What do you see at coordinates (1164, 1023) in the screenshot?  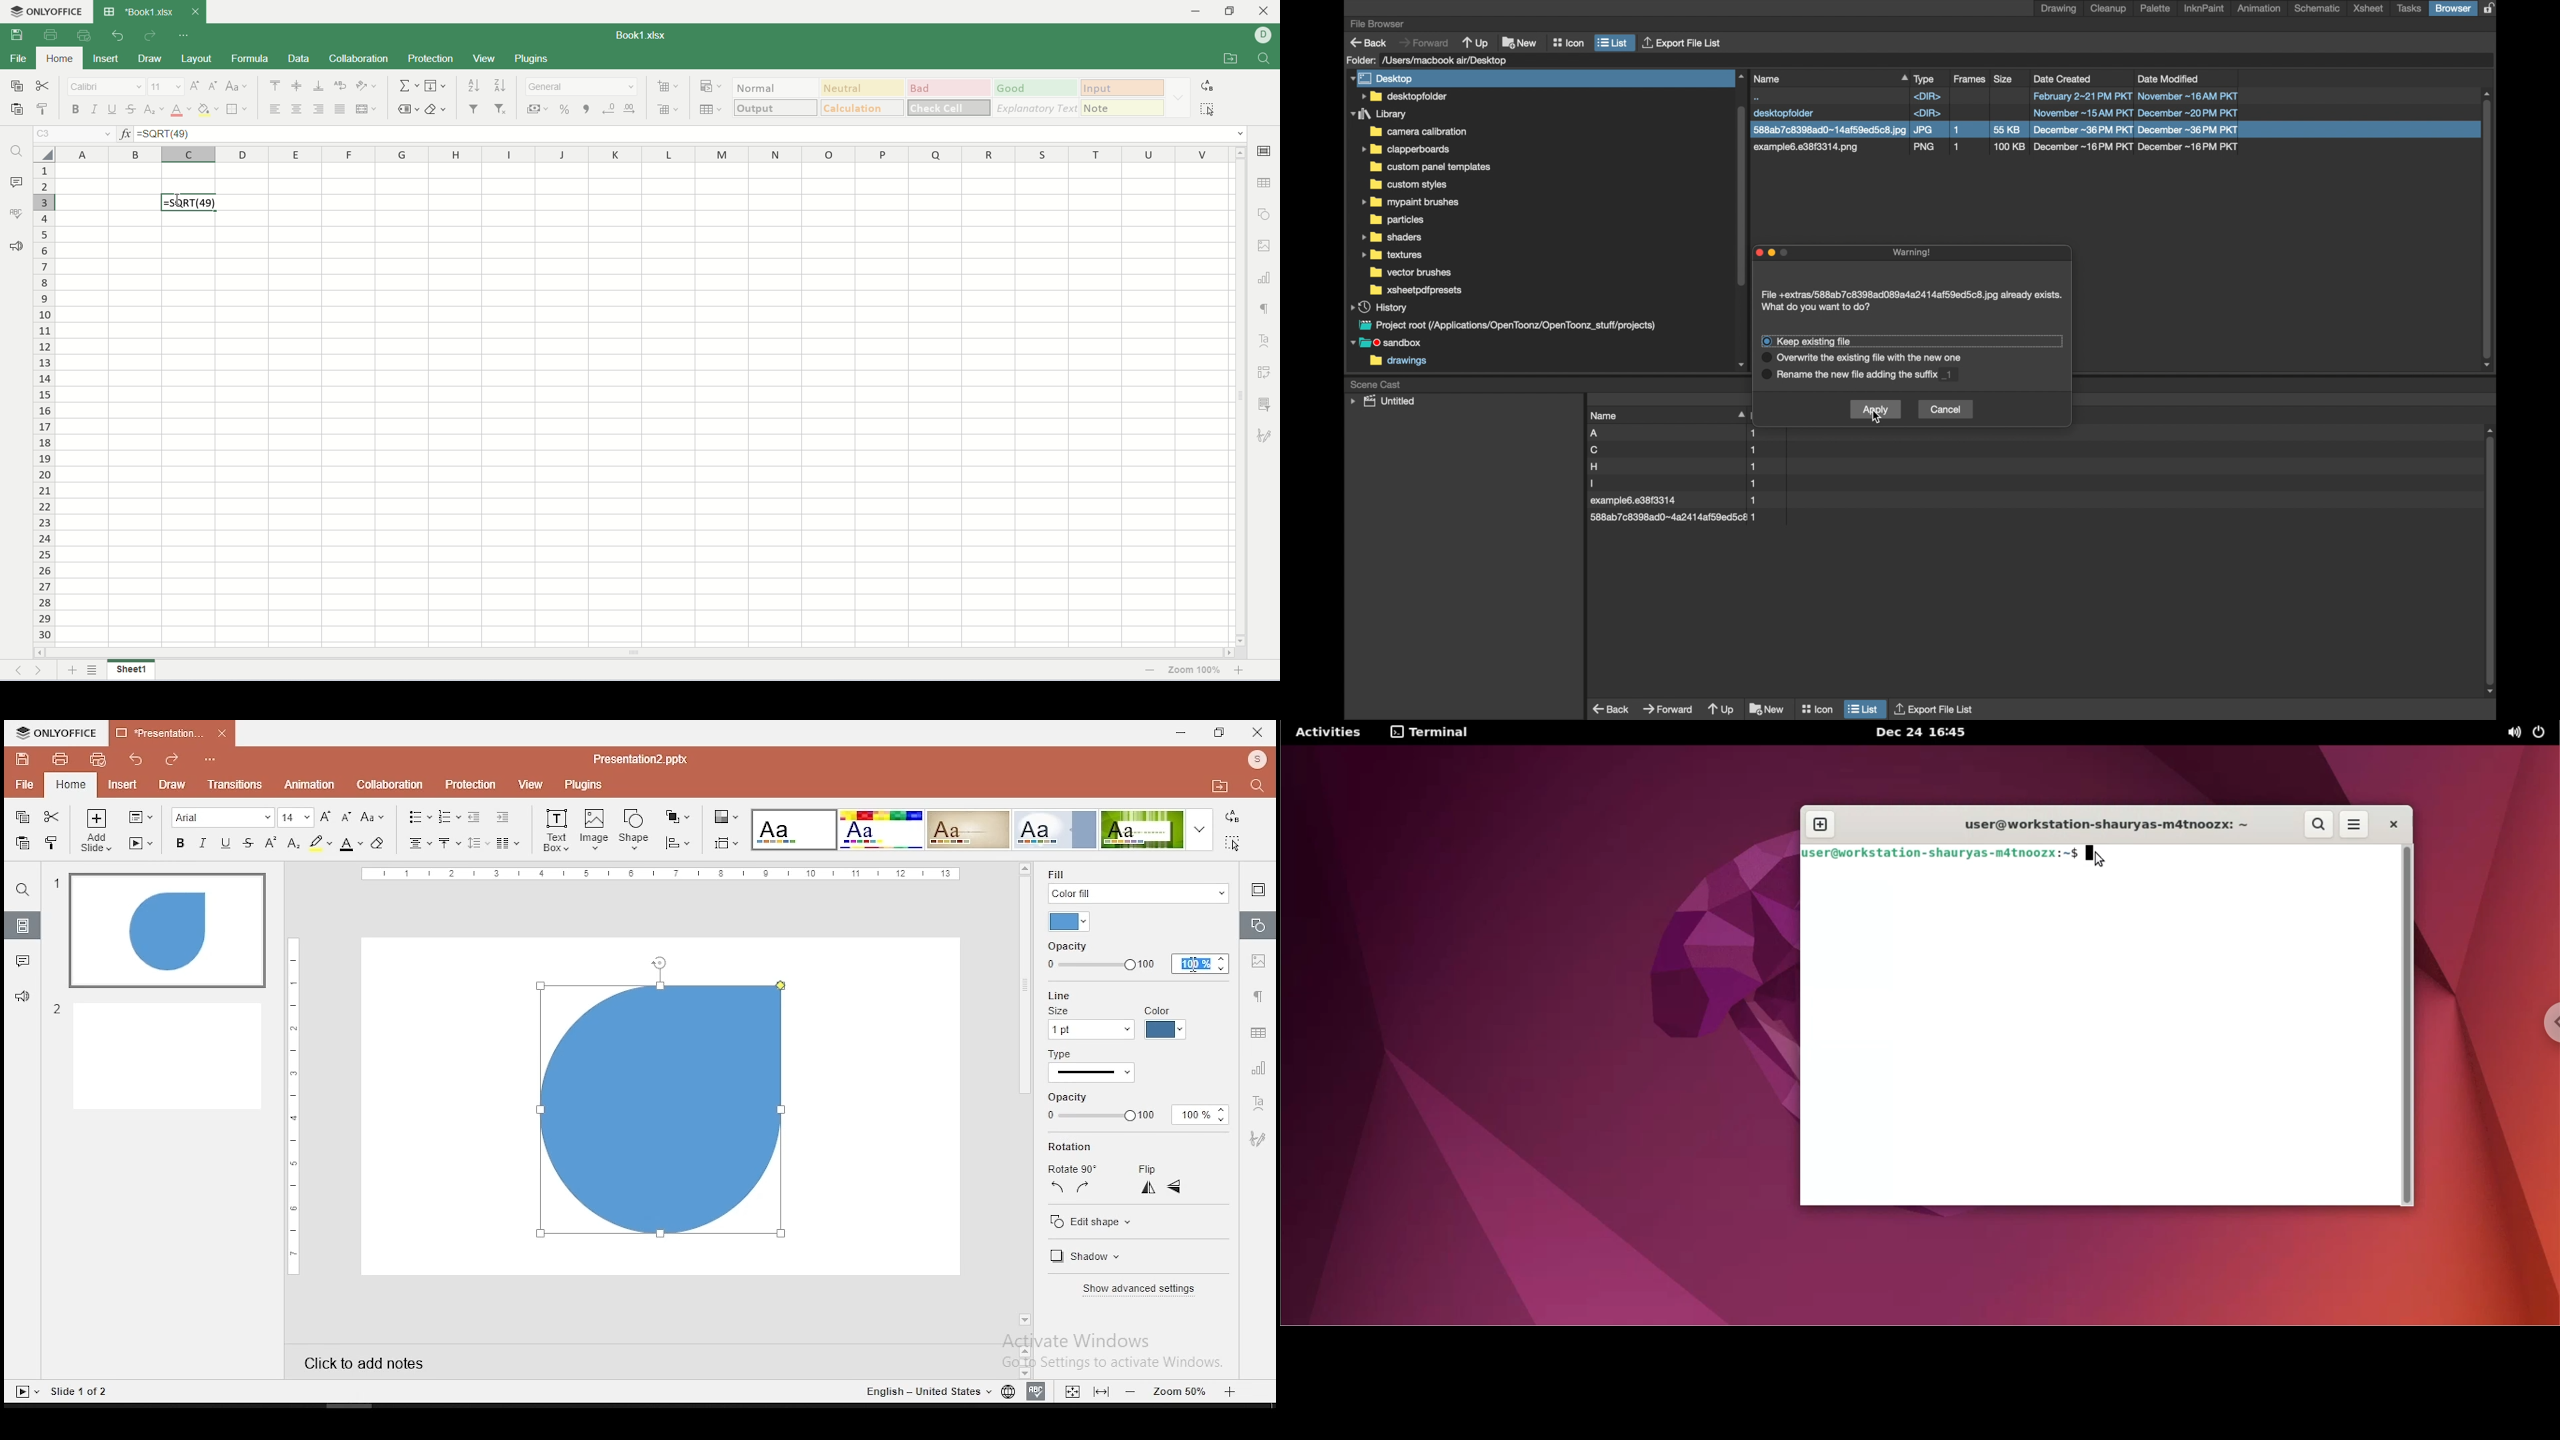 I see `line color` at bounding box center [1164, 1023].